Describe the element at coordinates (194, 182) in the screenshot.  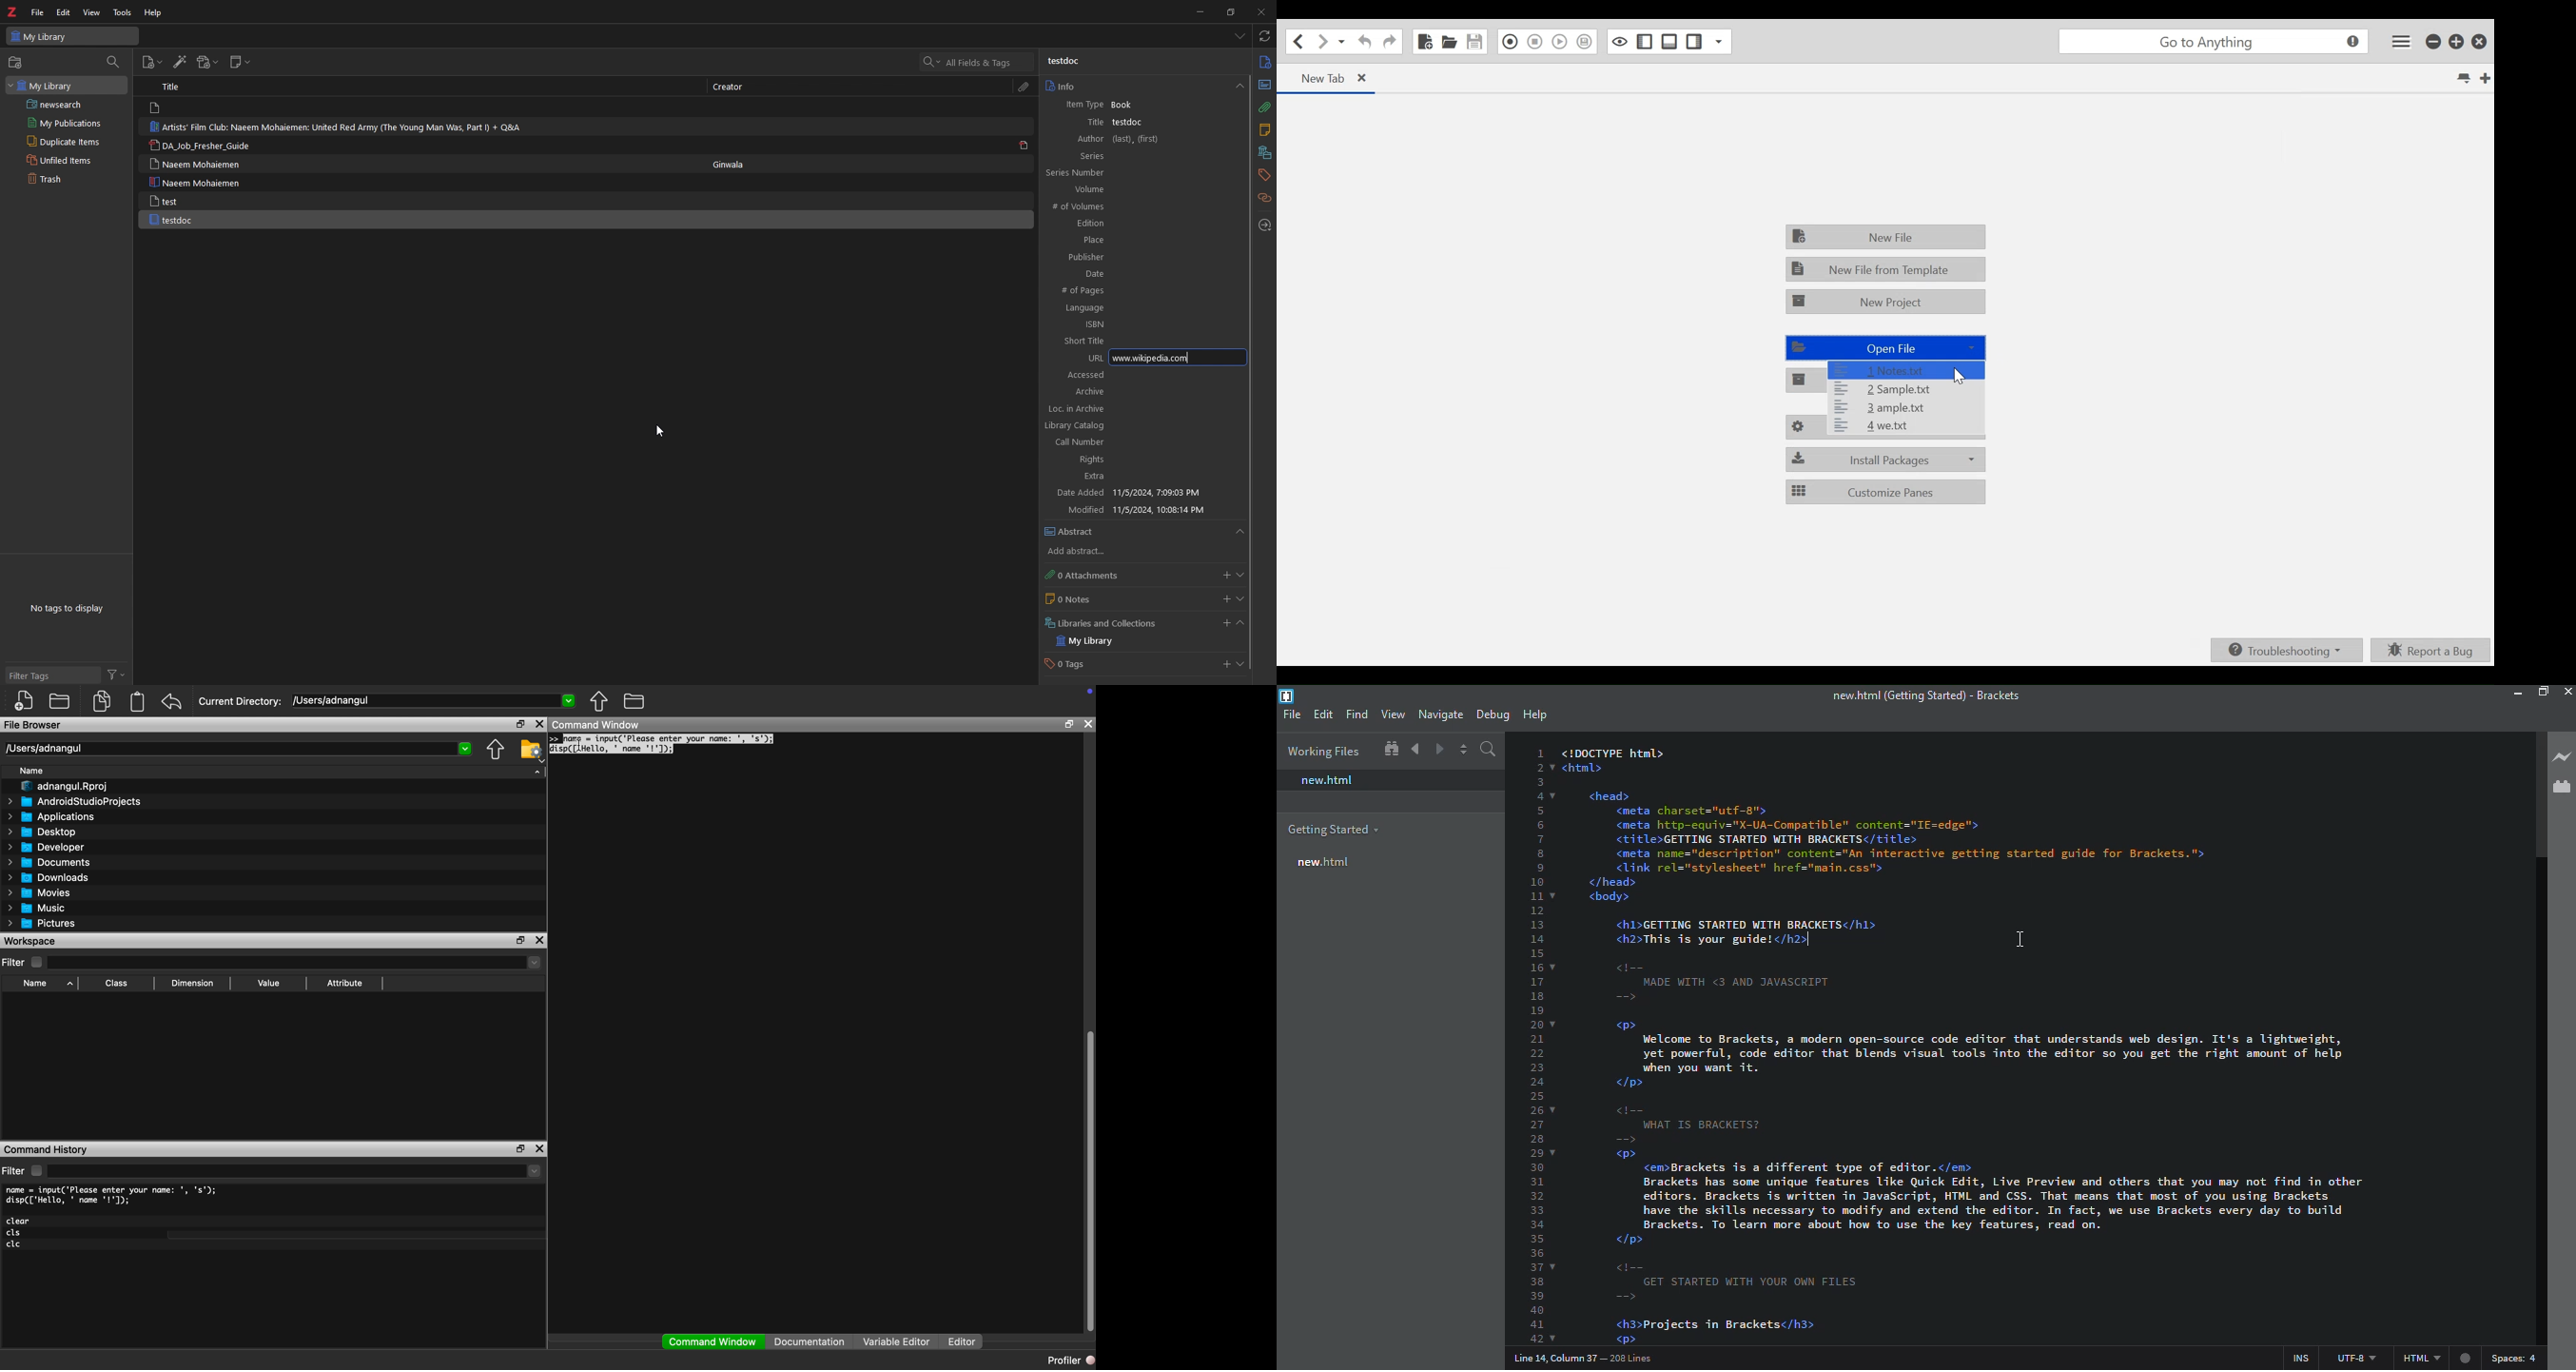
I see `Naeem Mohaiemen` at that location.